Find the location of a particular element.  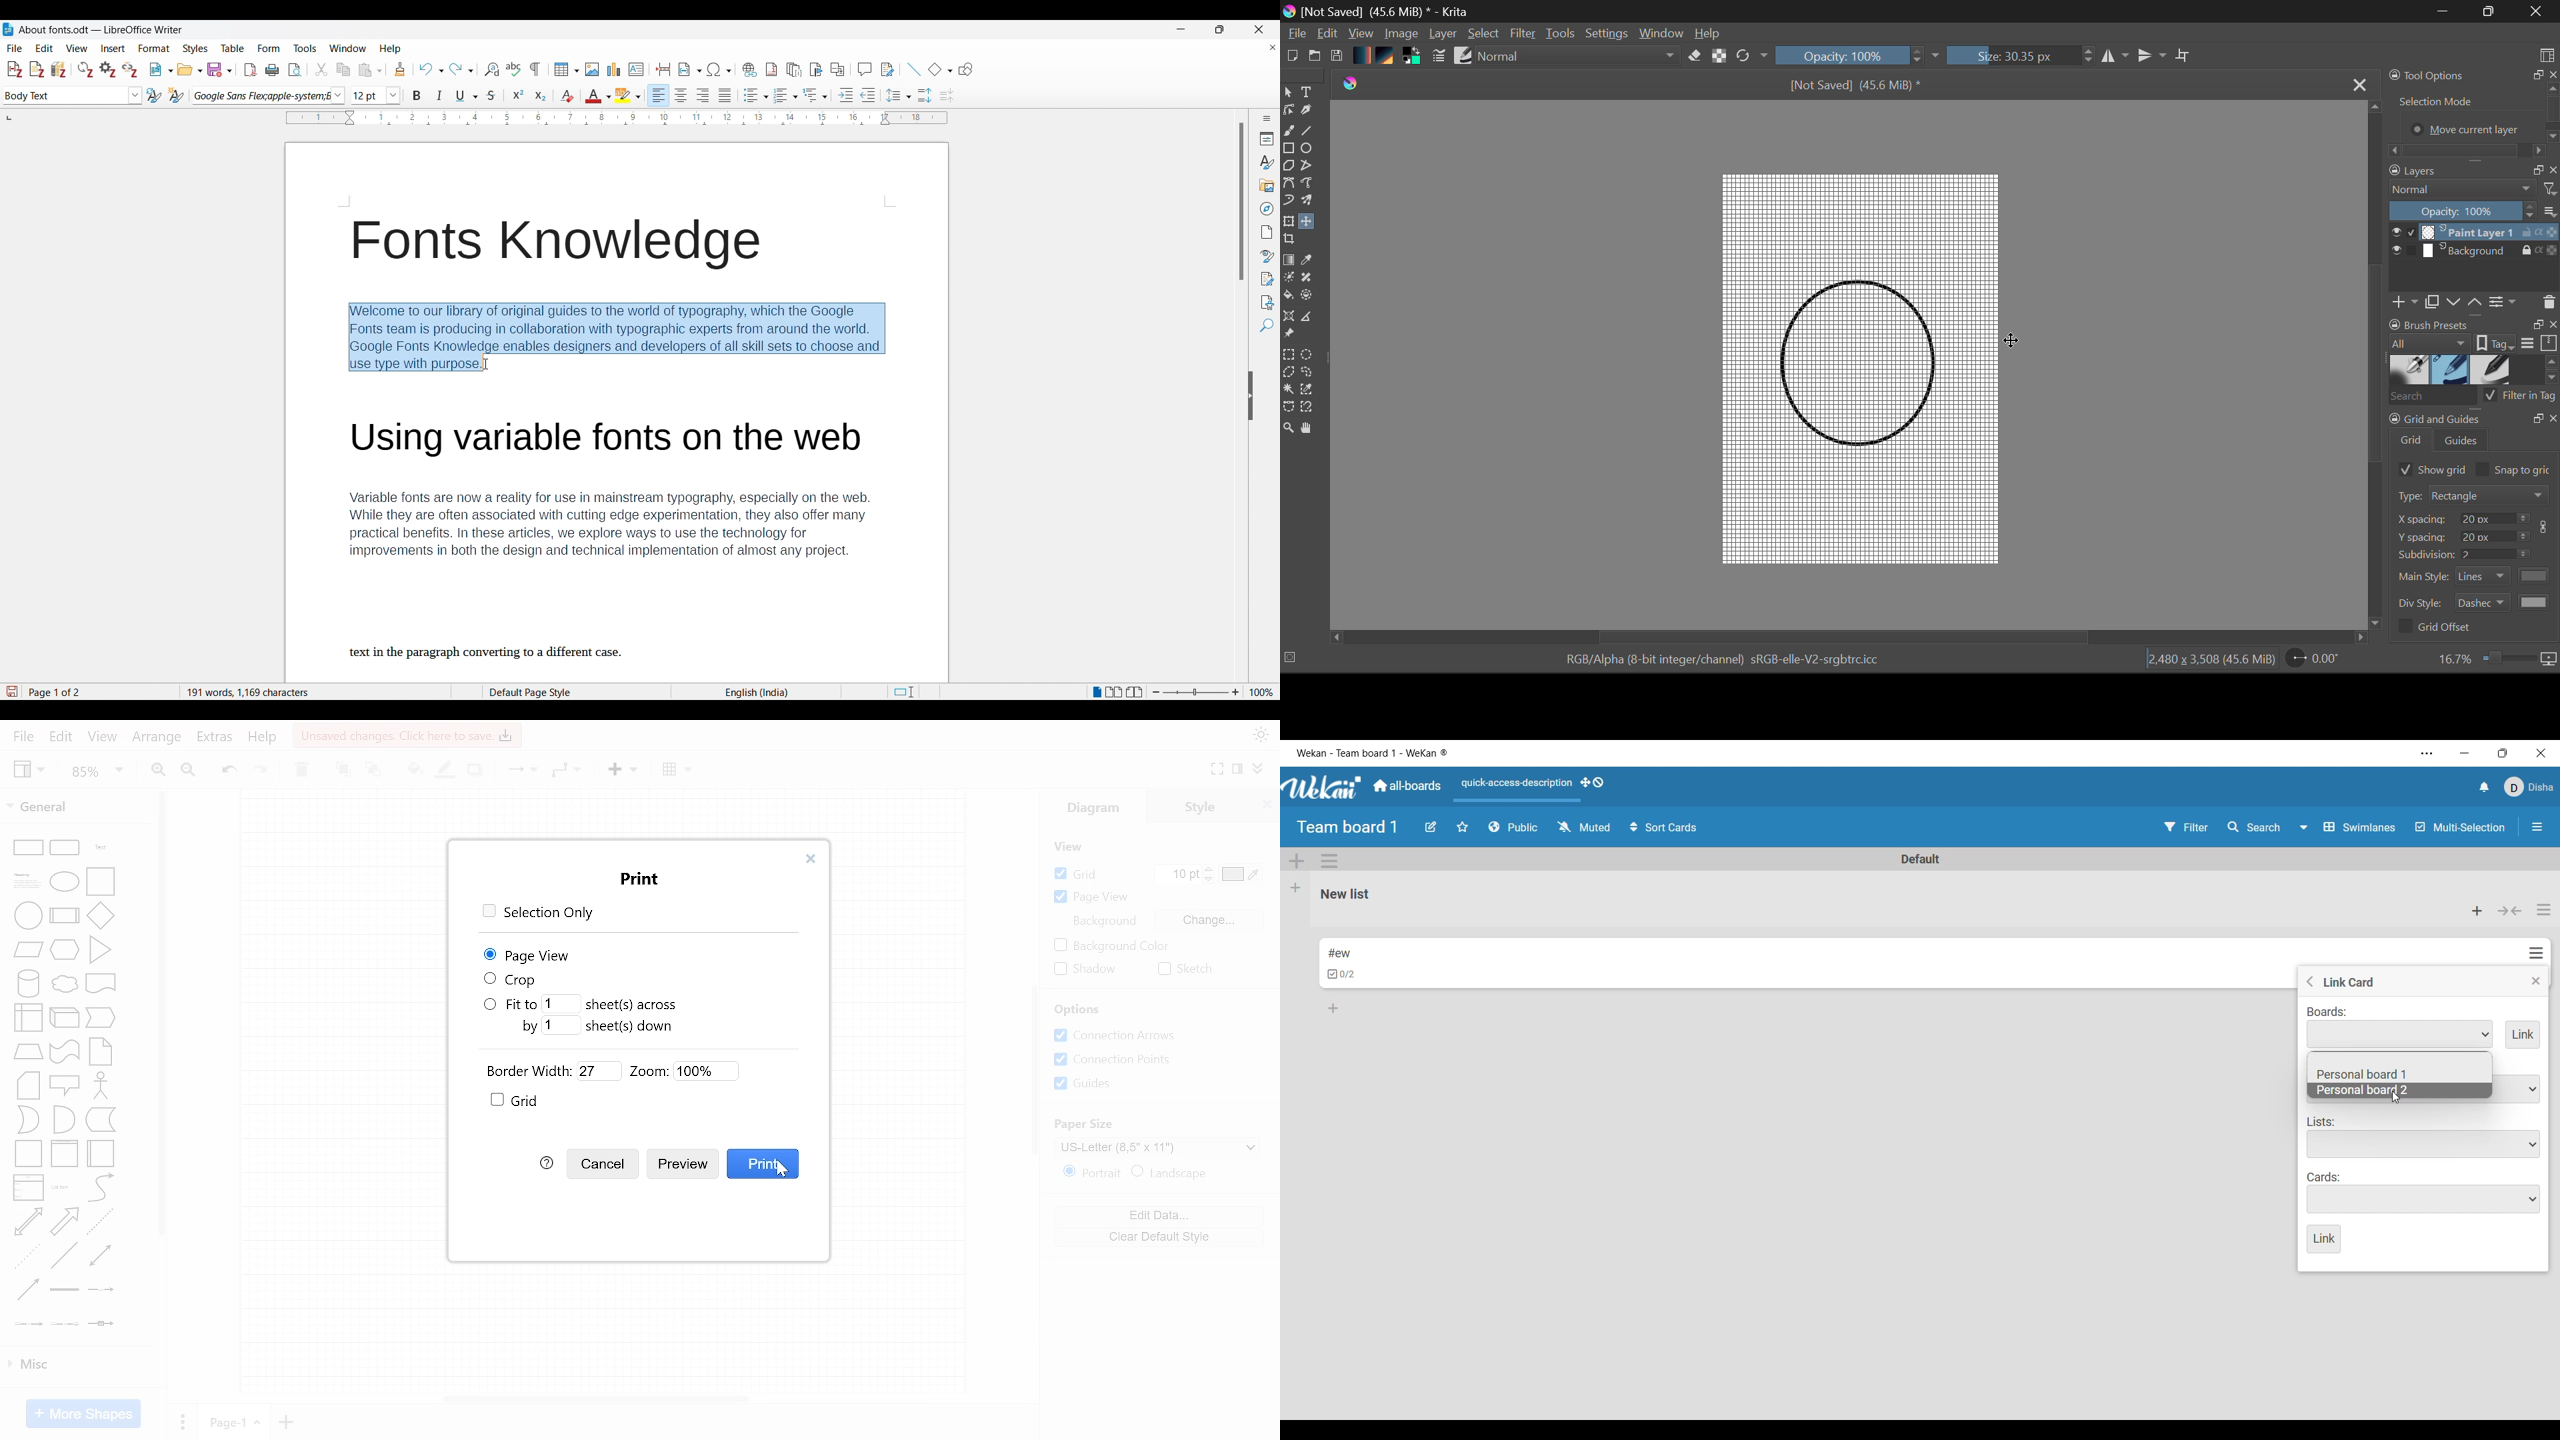

Redo is located at coordinates (261, 771).